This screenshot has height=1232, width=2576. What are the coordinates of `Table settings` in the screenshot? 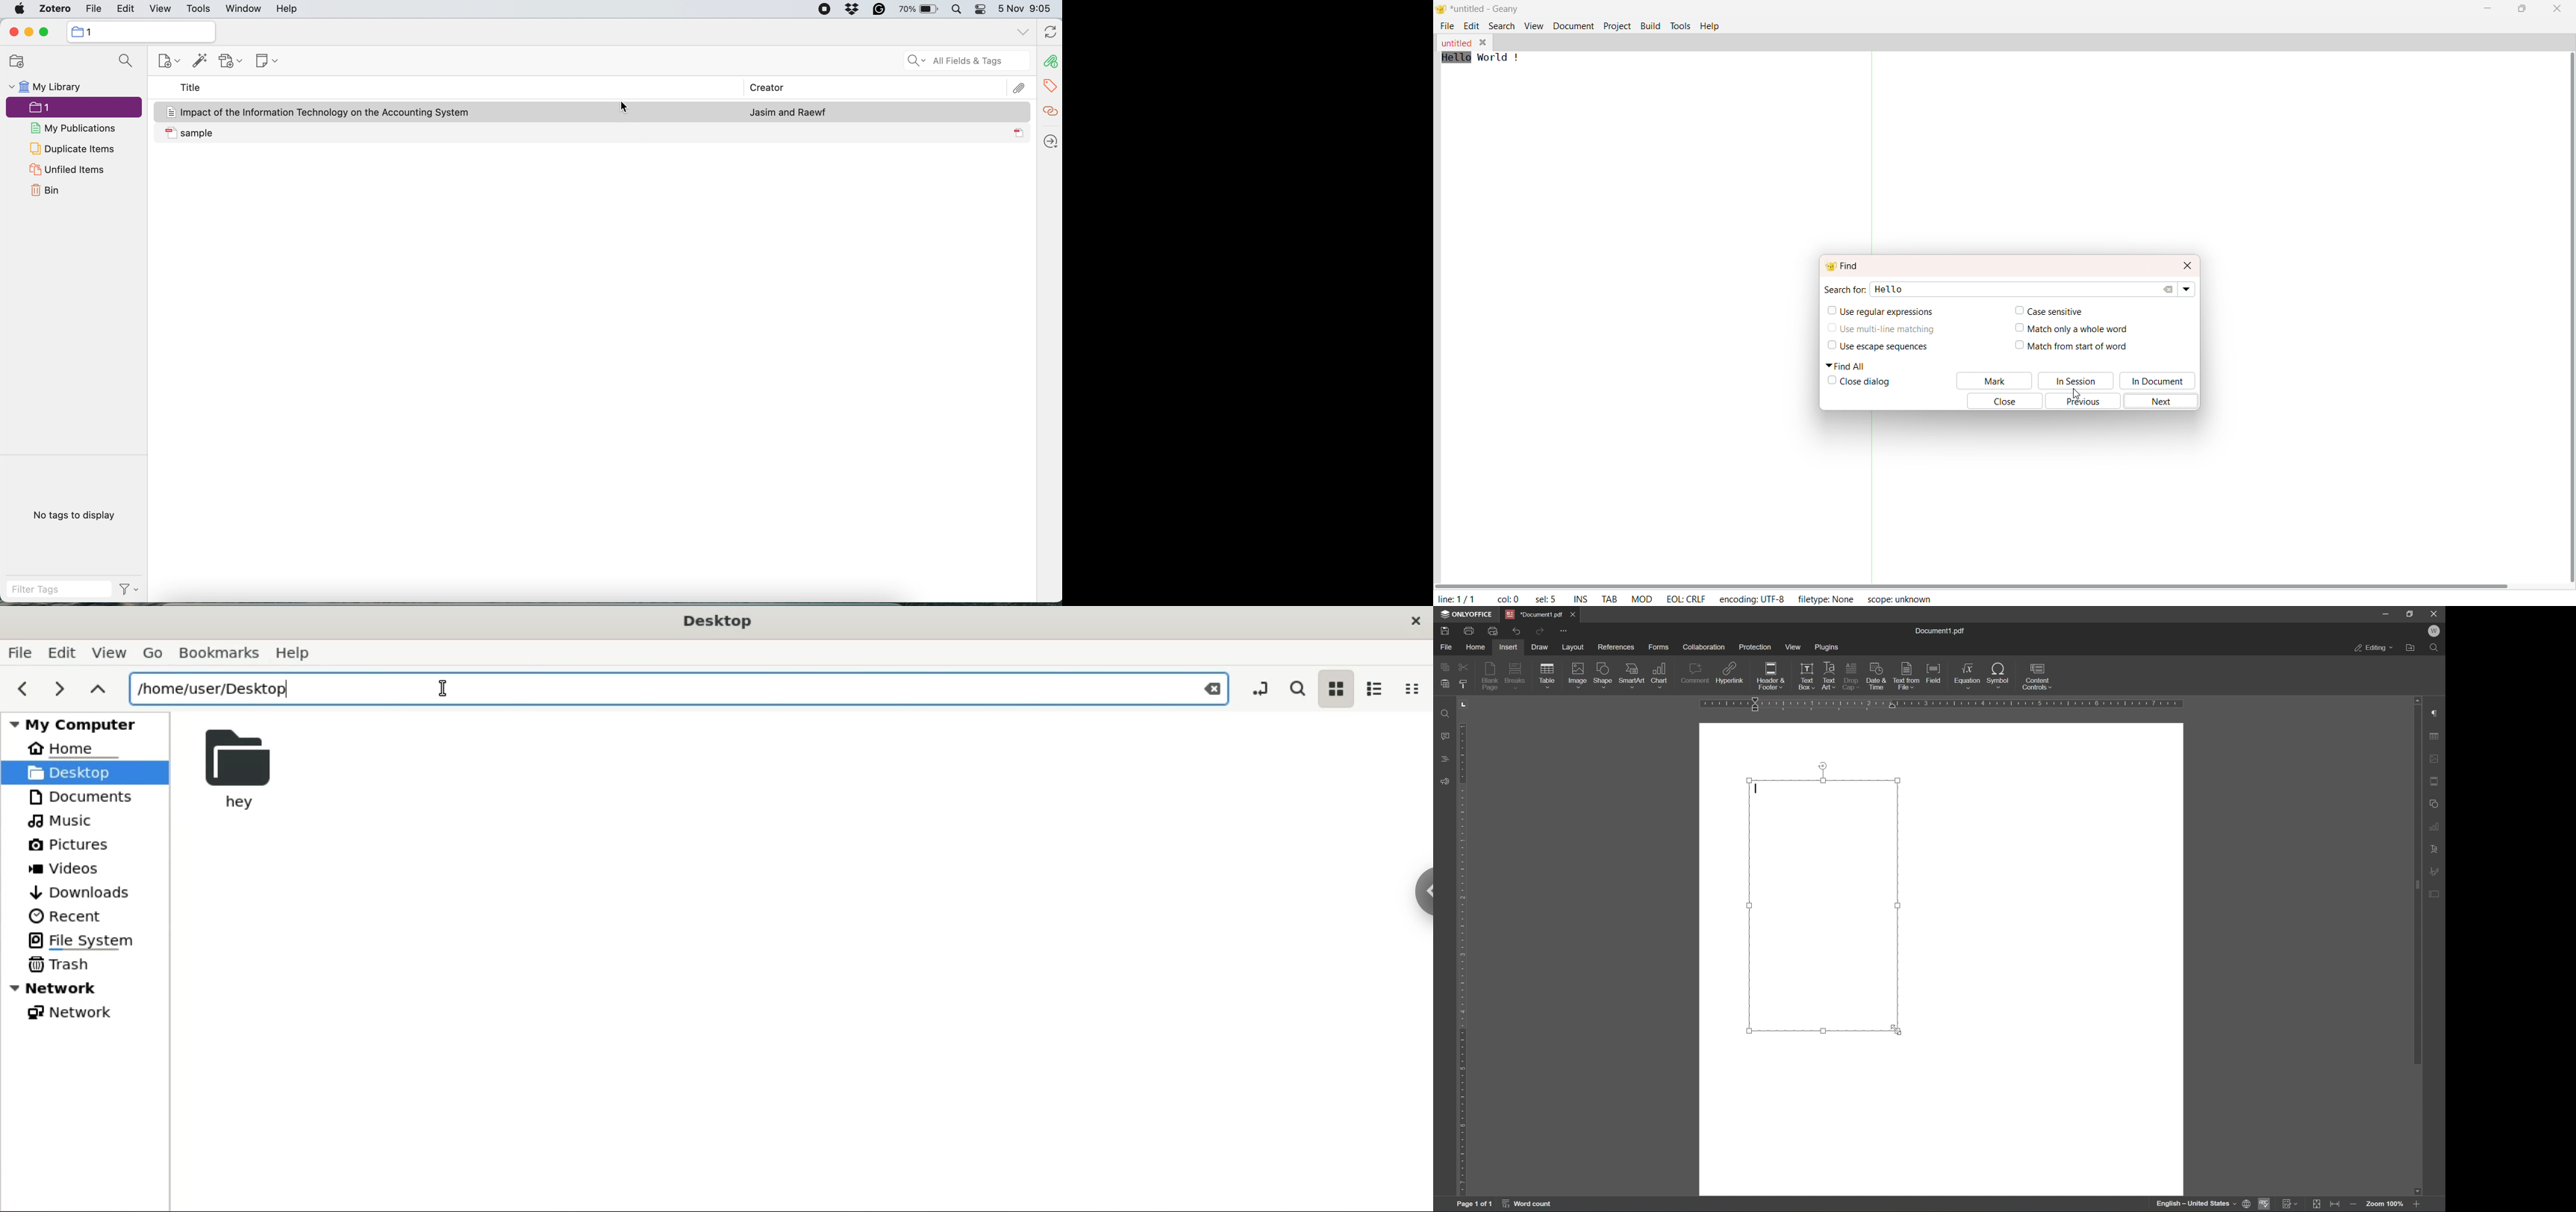 It's located at (2435, 736).